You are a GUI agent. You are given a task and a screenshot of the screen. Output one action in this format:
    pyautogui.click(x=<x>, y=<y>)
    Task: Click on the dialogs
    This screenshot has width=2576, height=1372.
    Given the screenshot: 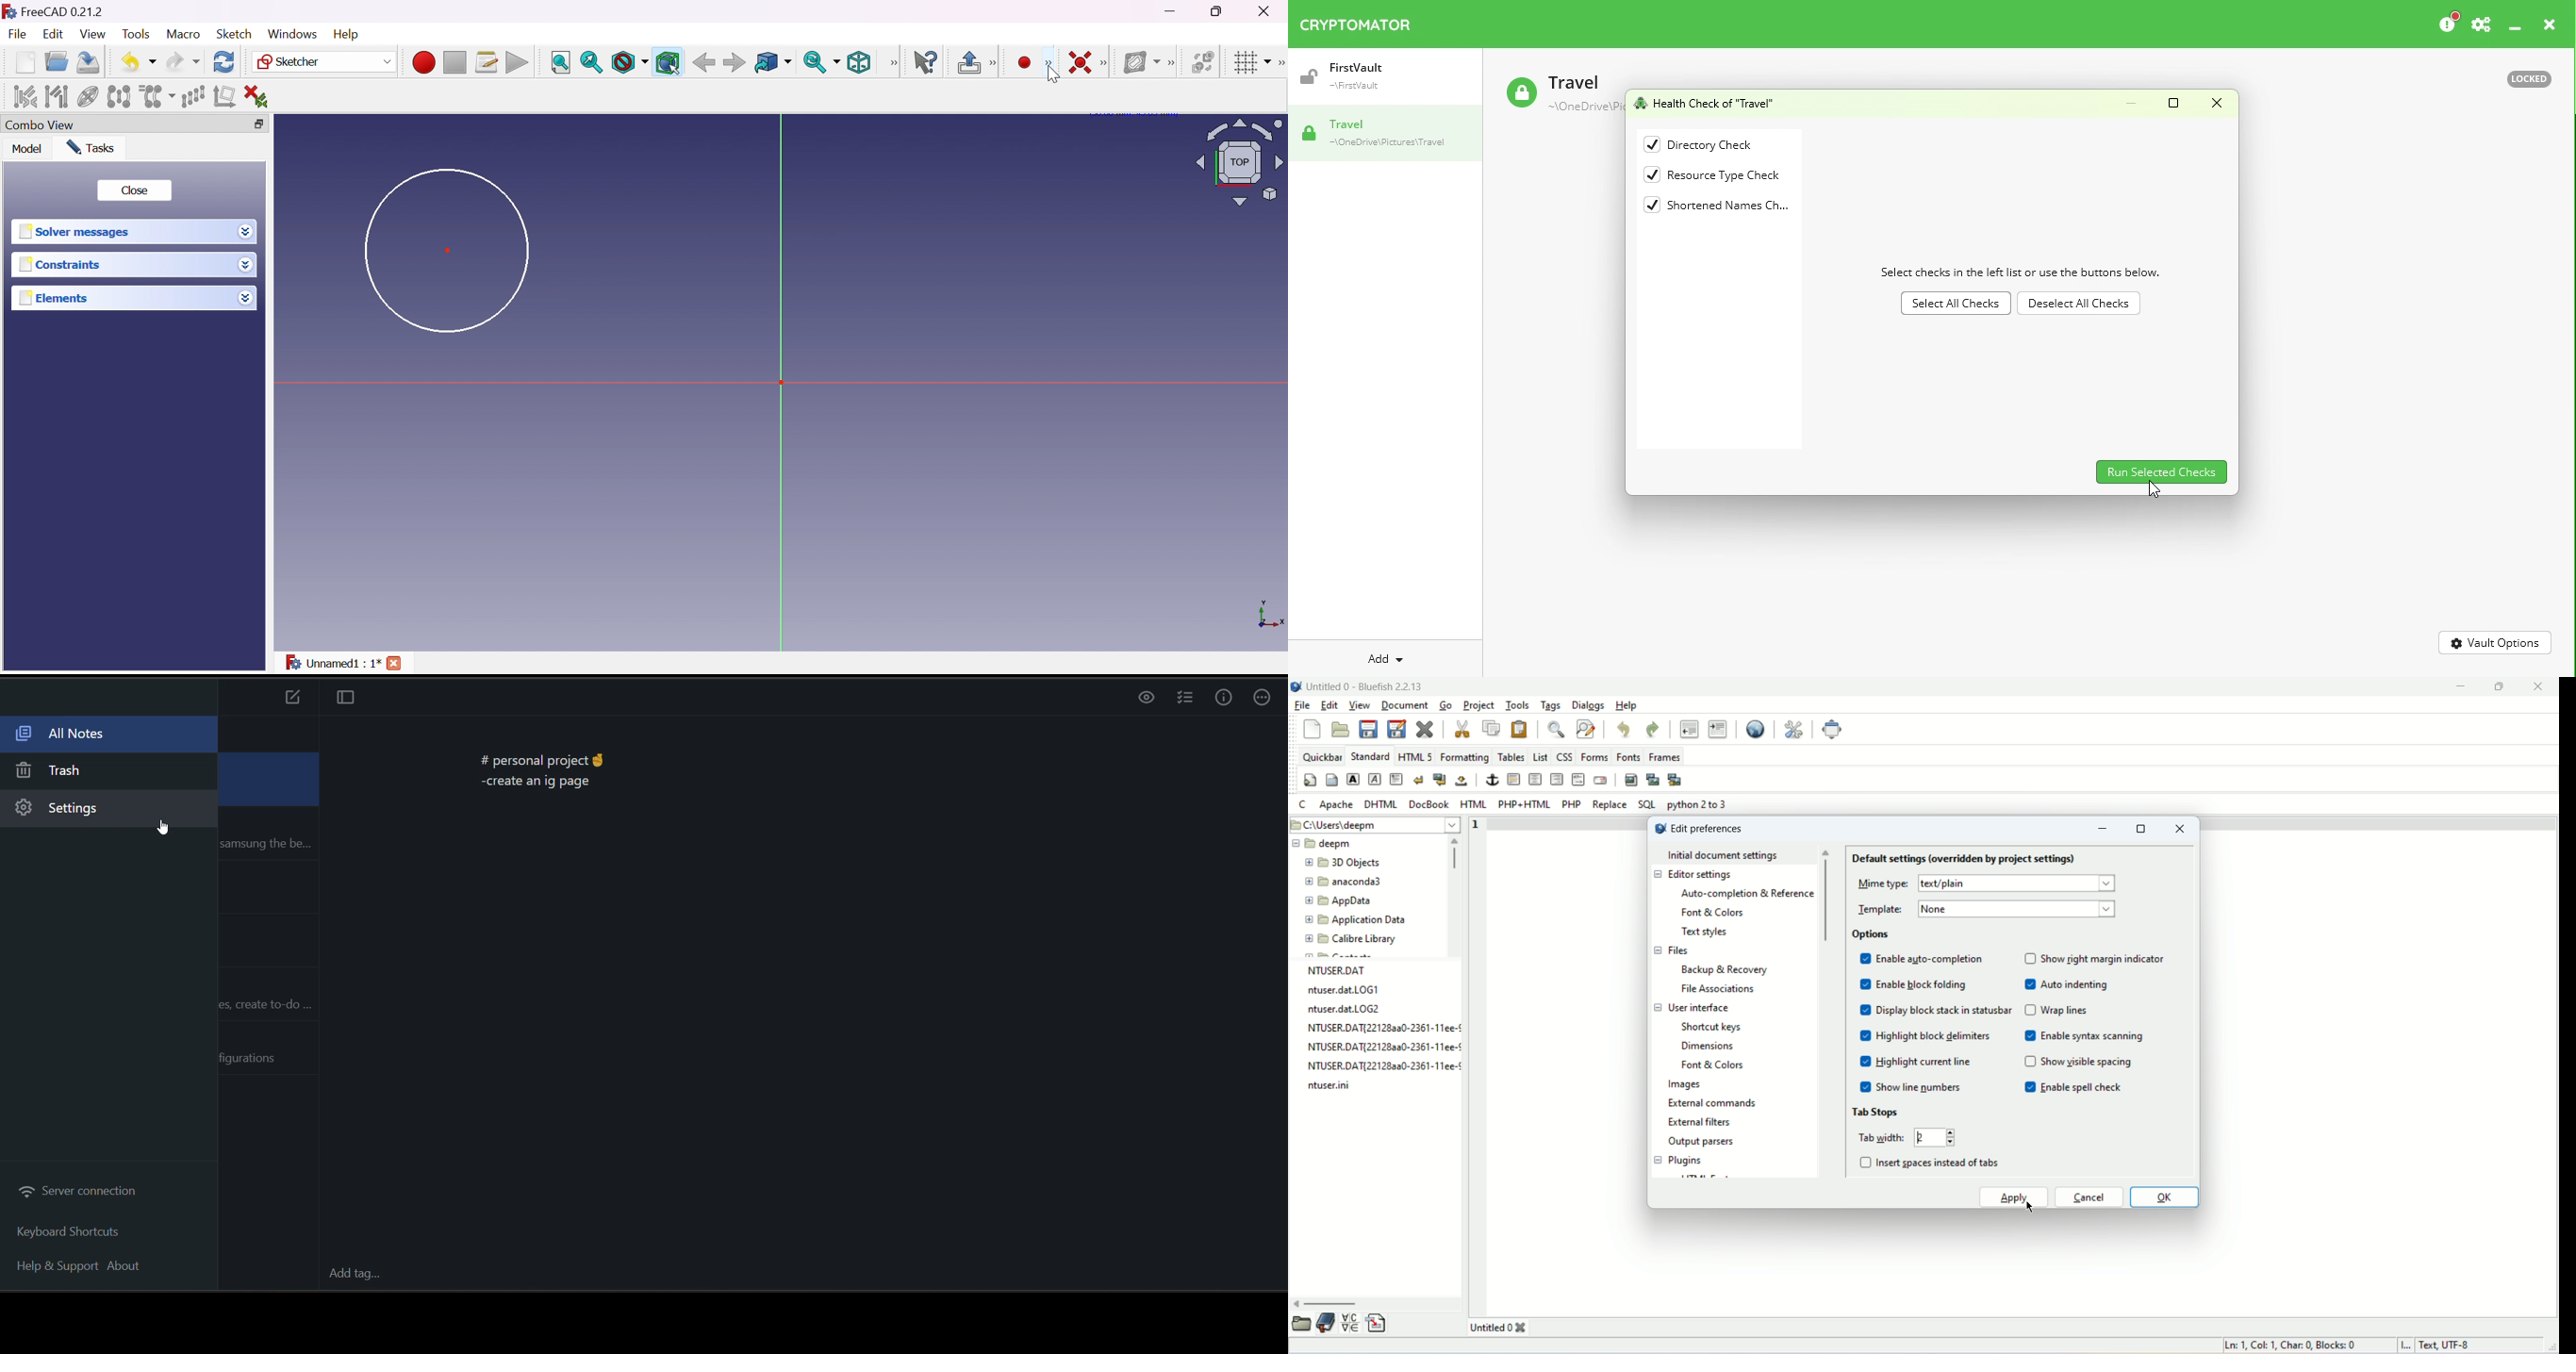 What is the action you would take?
    pyautogui.click(x=1589, y=705)
    